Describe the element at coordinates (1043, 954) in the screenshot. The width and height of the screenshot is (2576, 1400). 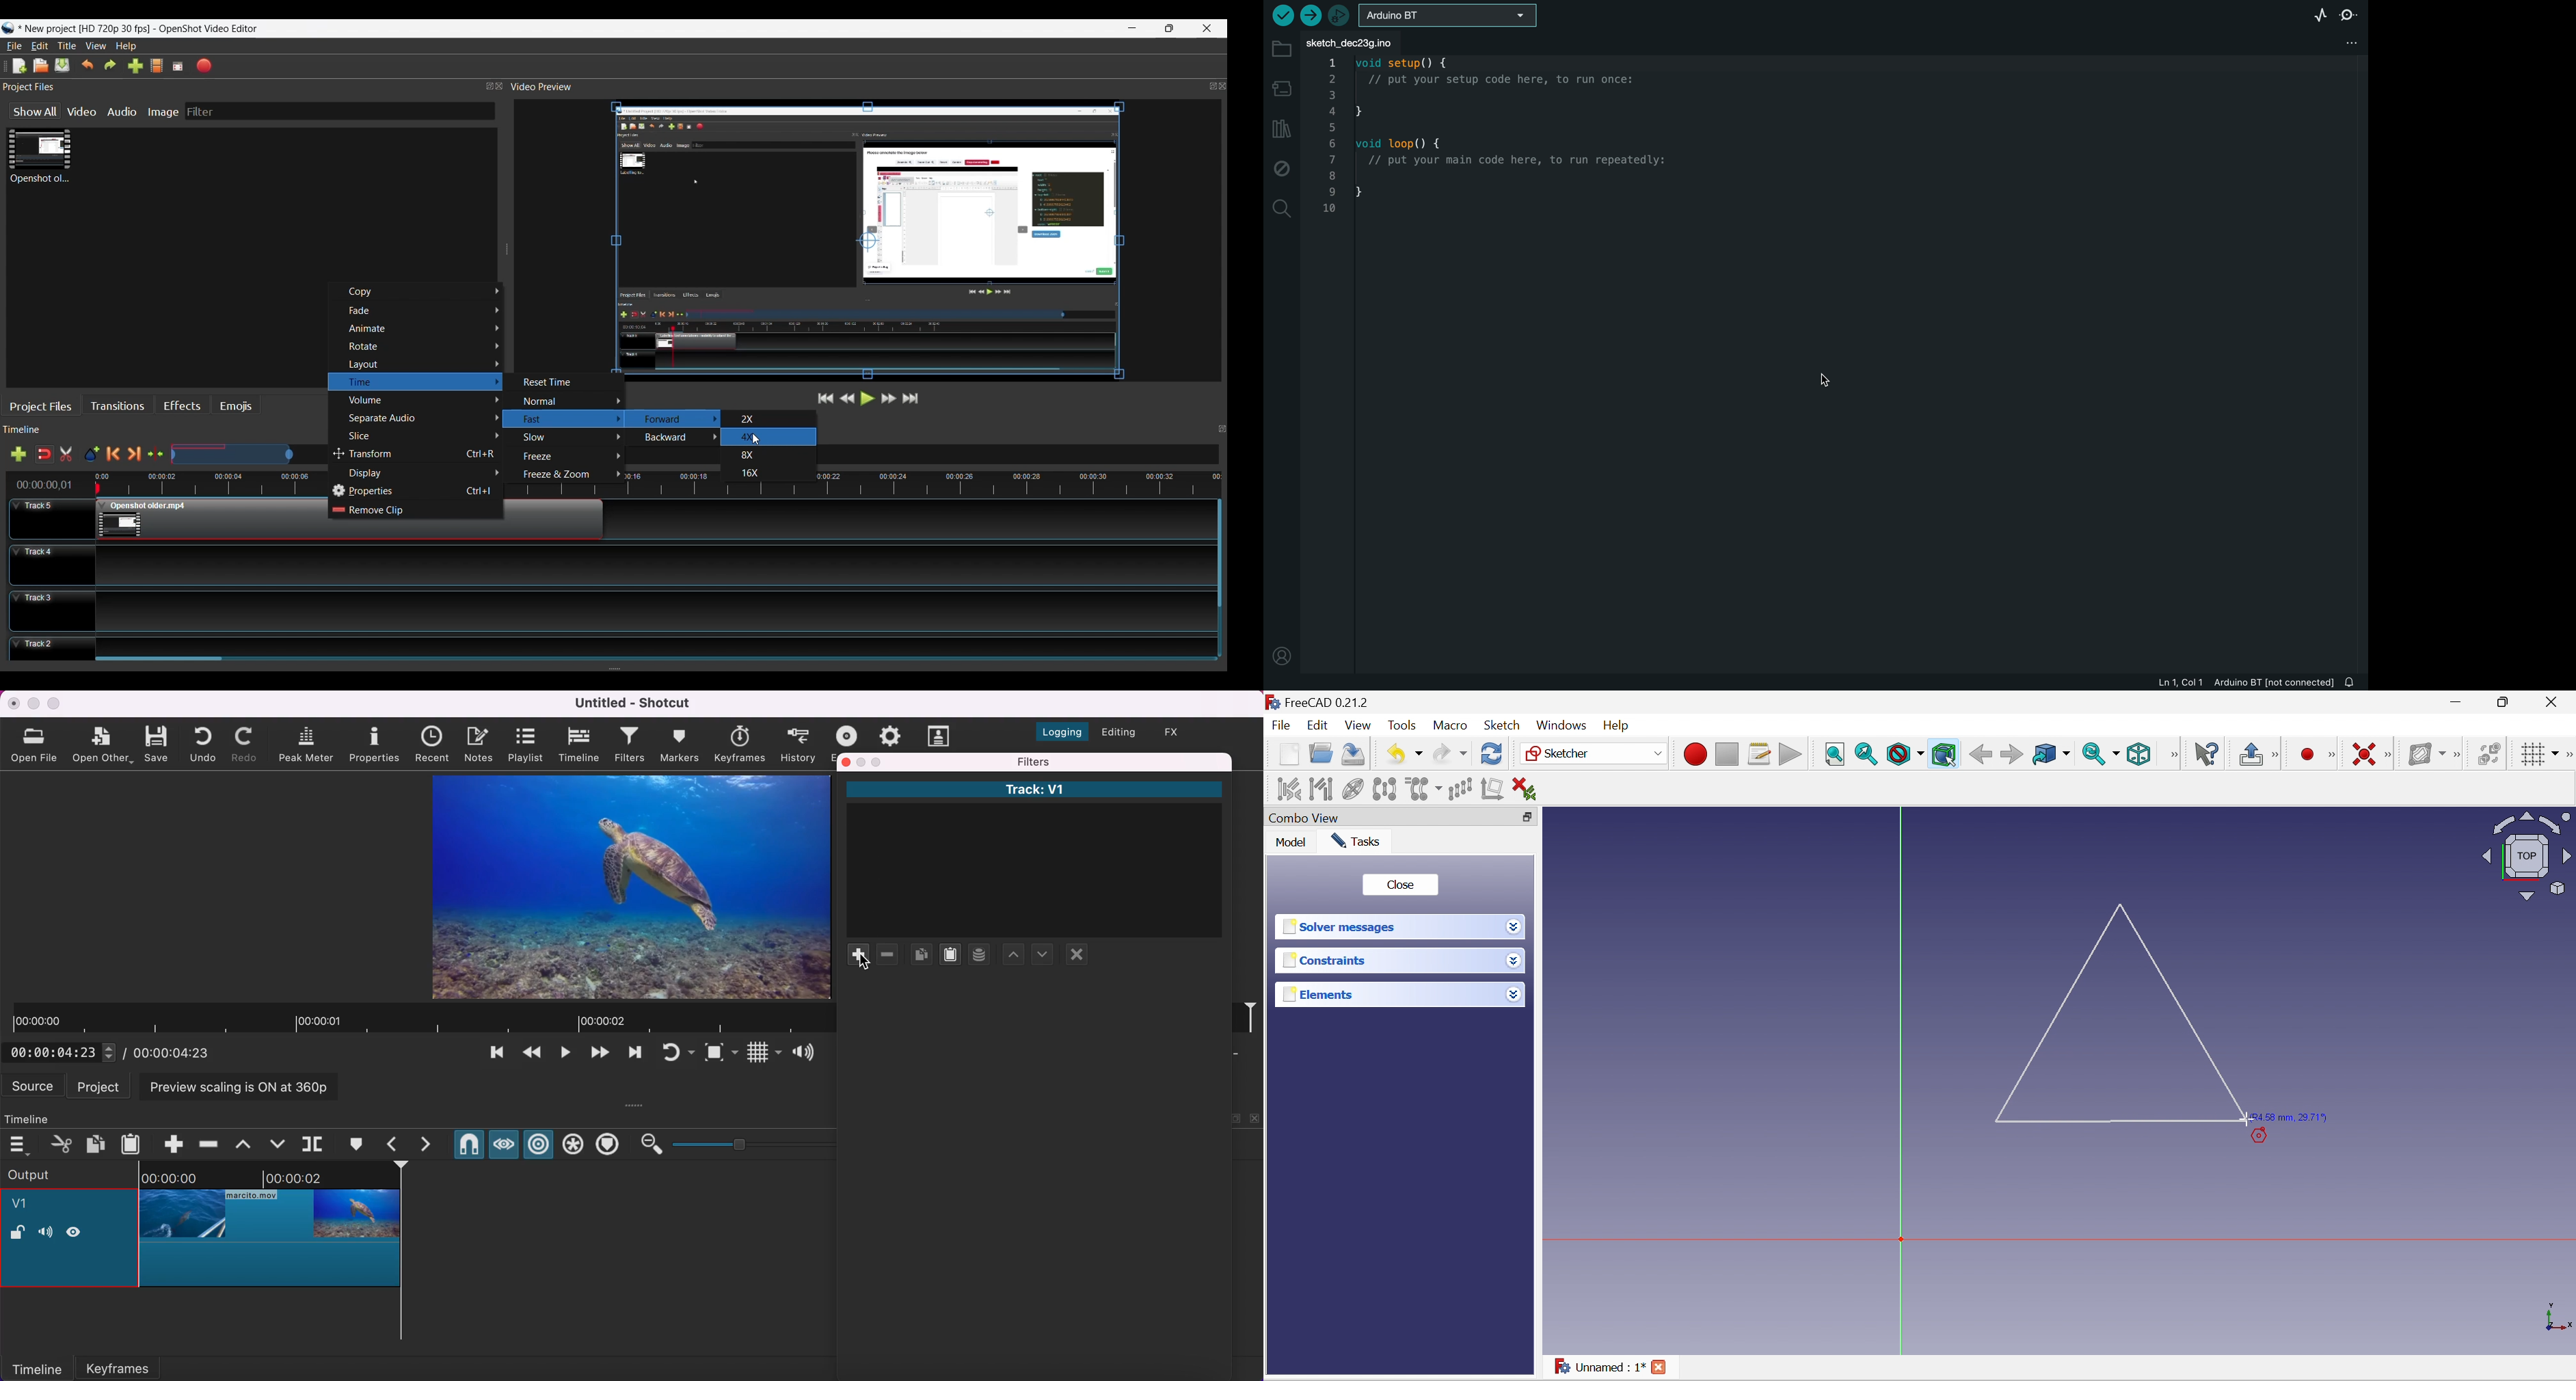
I see `move filter up` at that location.